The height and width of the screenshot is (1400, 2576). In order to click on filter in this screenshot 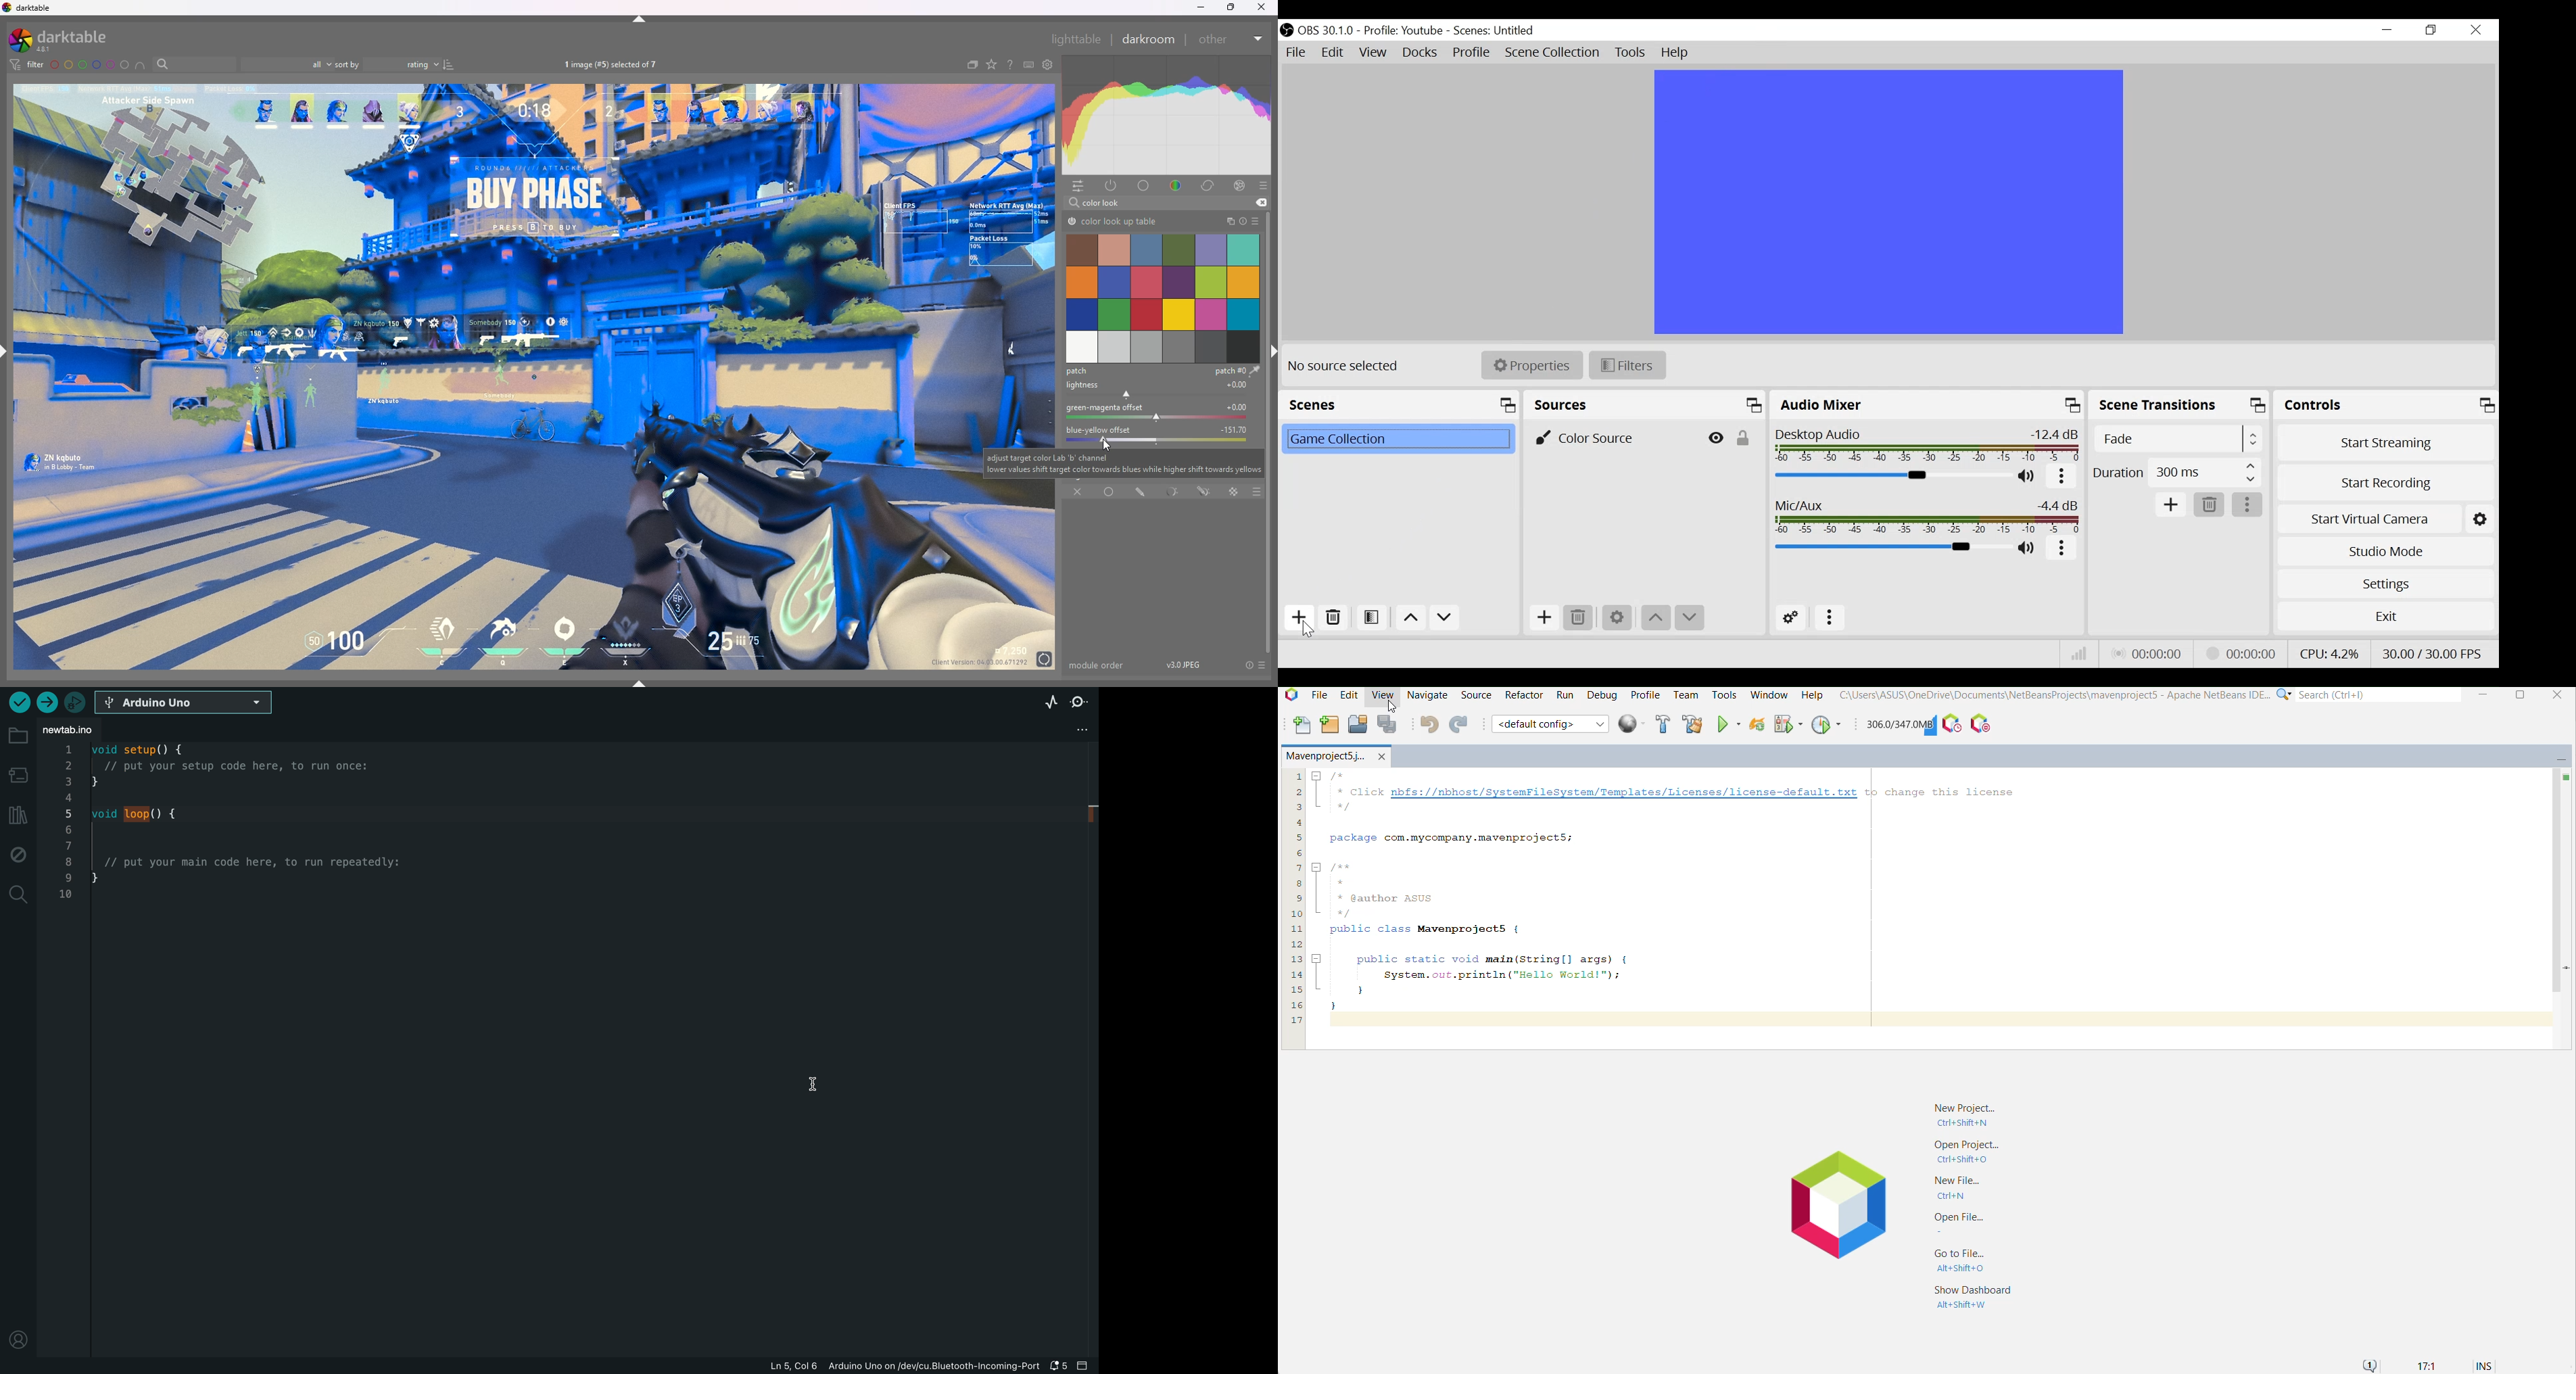, I will do `click(28, 64)`.